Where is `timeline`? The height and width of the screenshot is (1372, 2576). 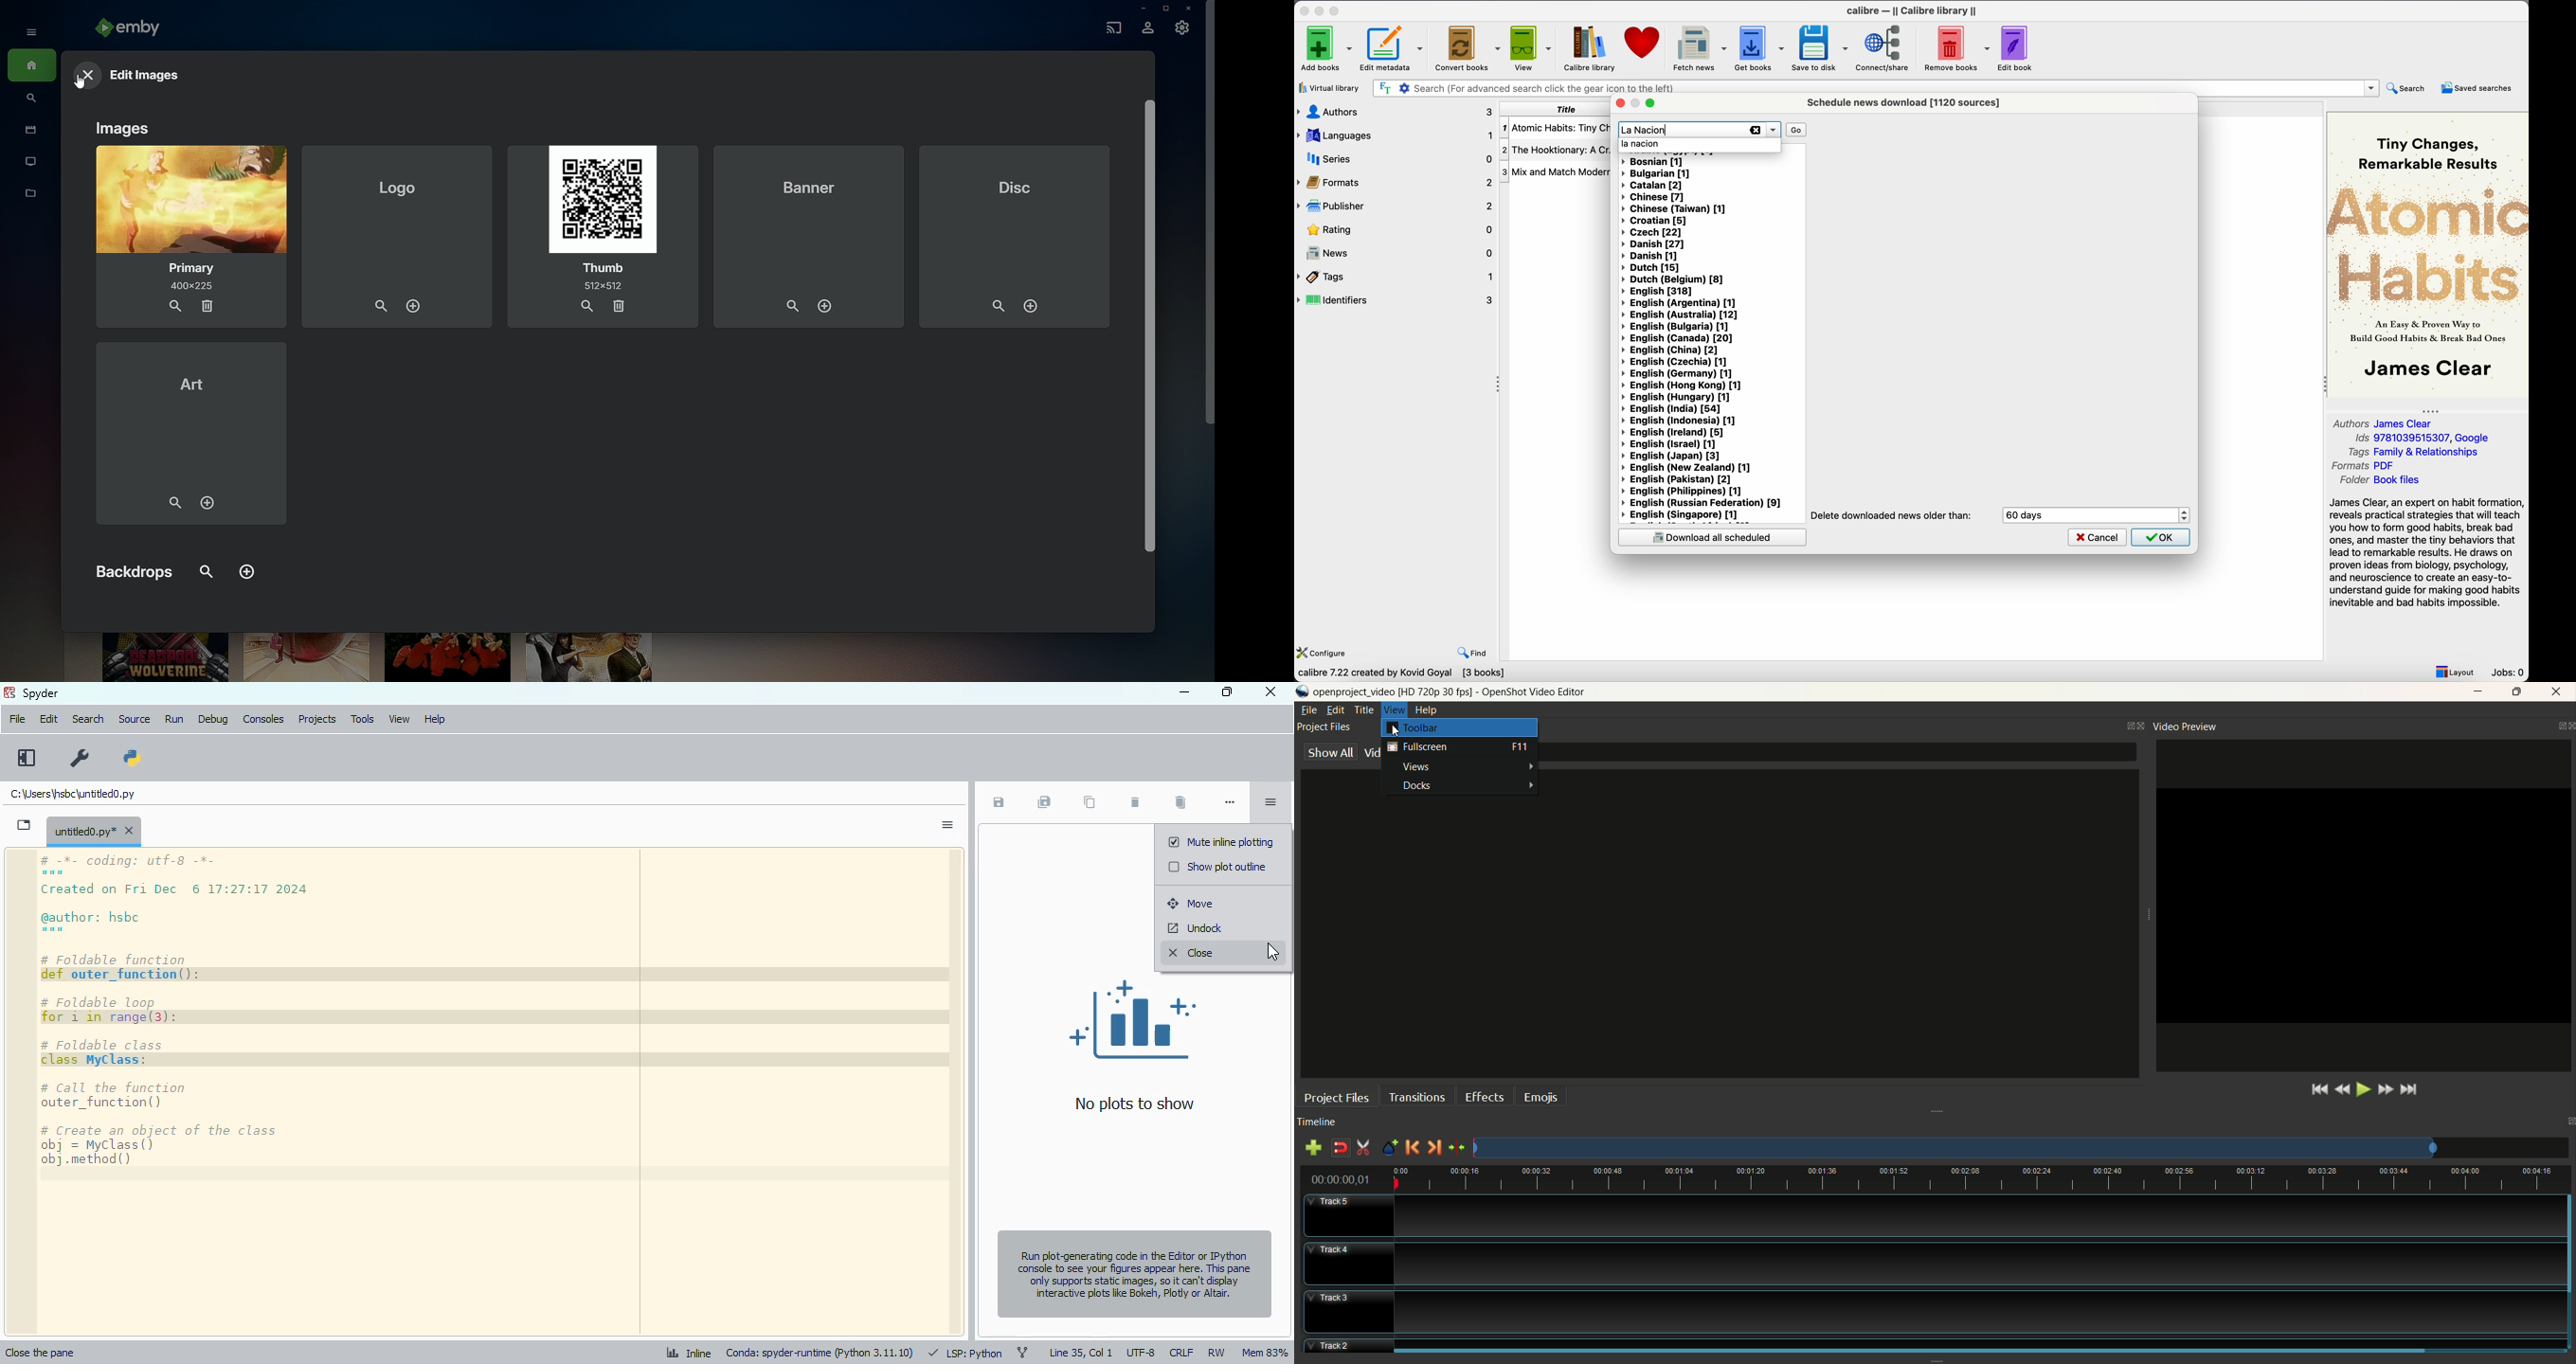 timeline is located at coordinates (1980, 1180).